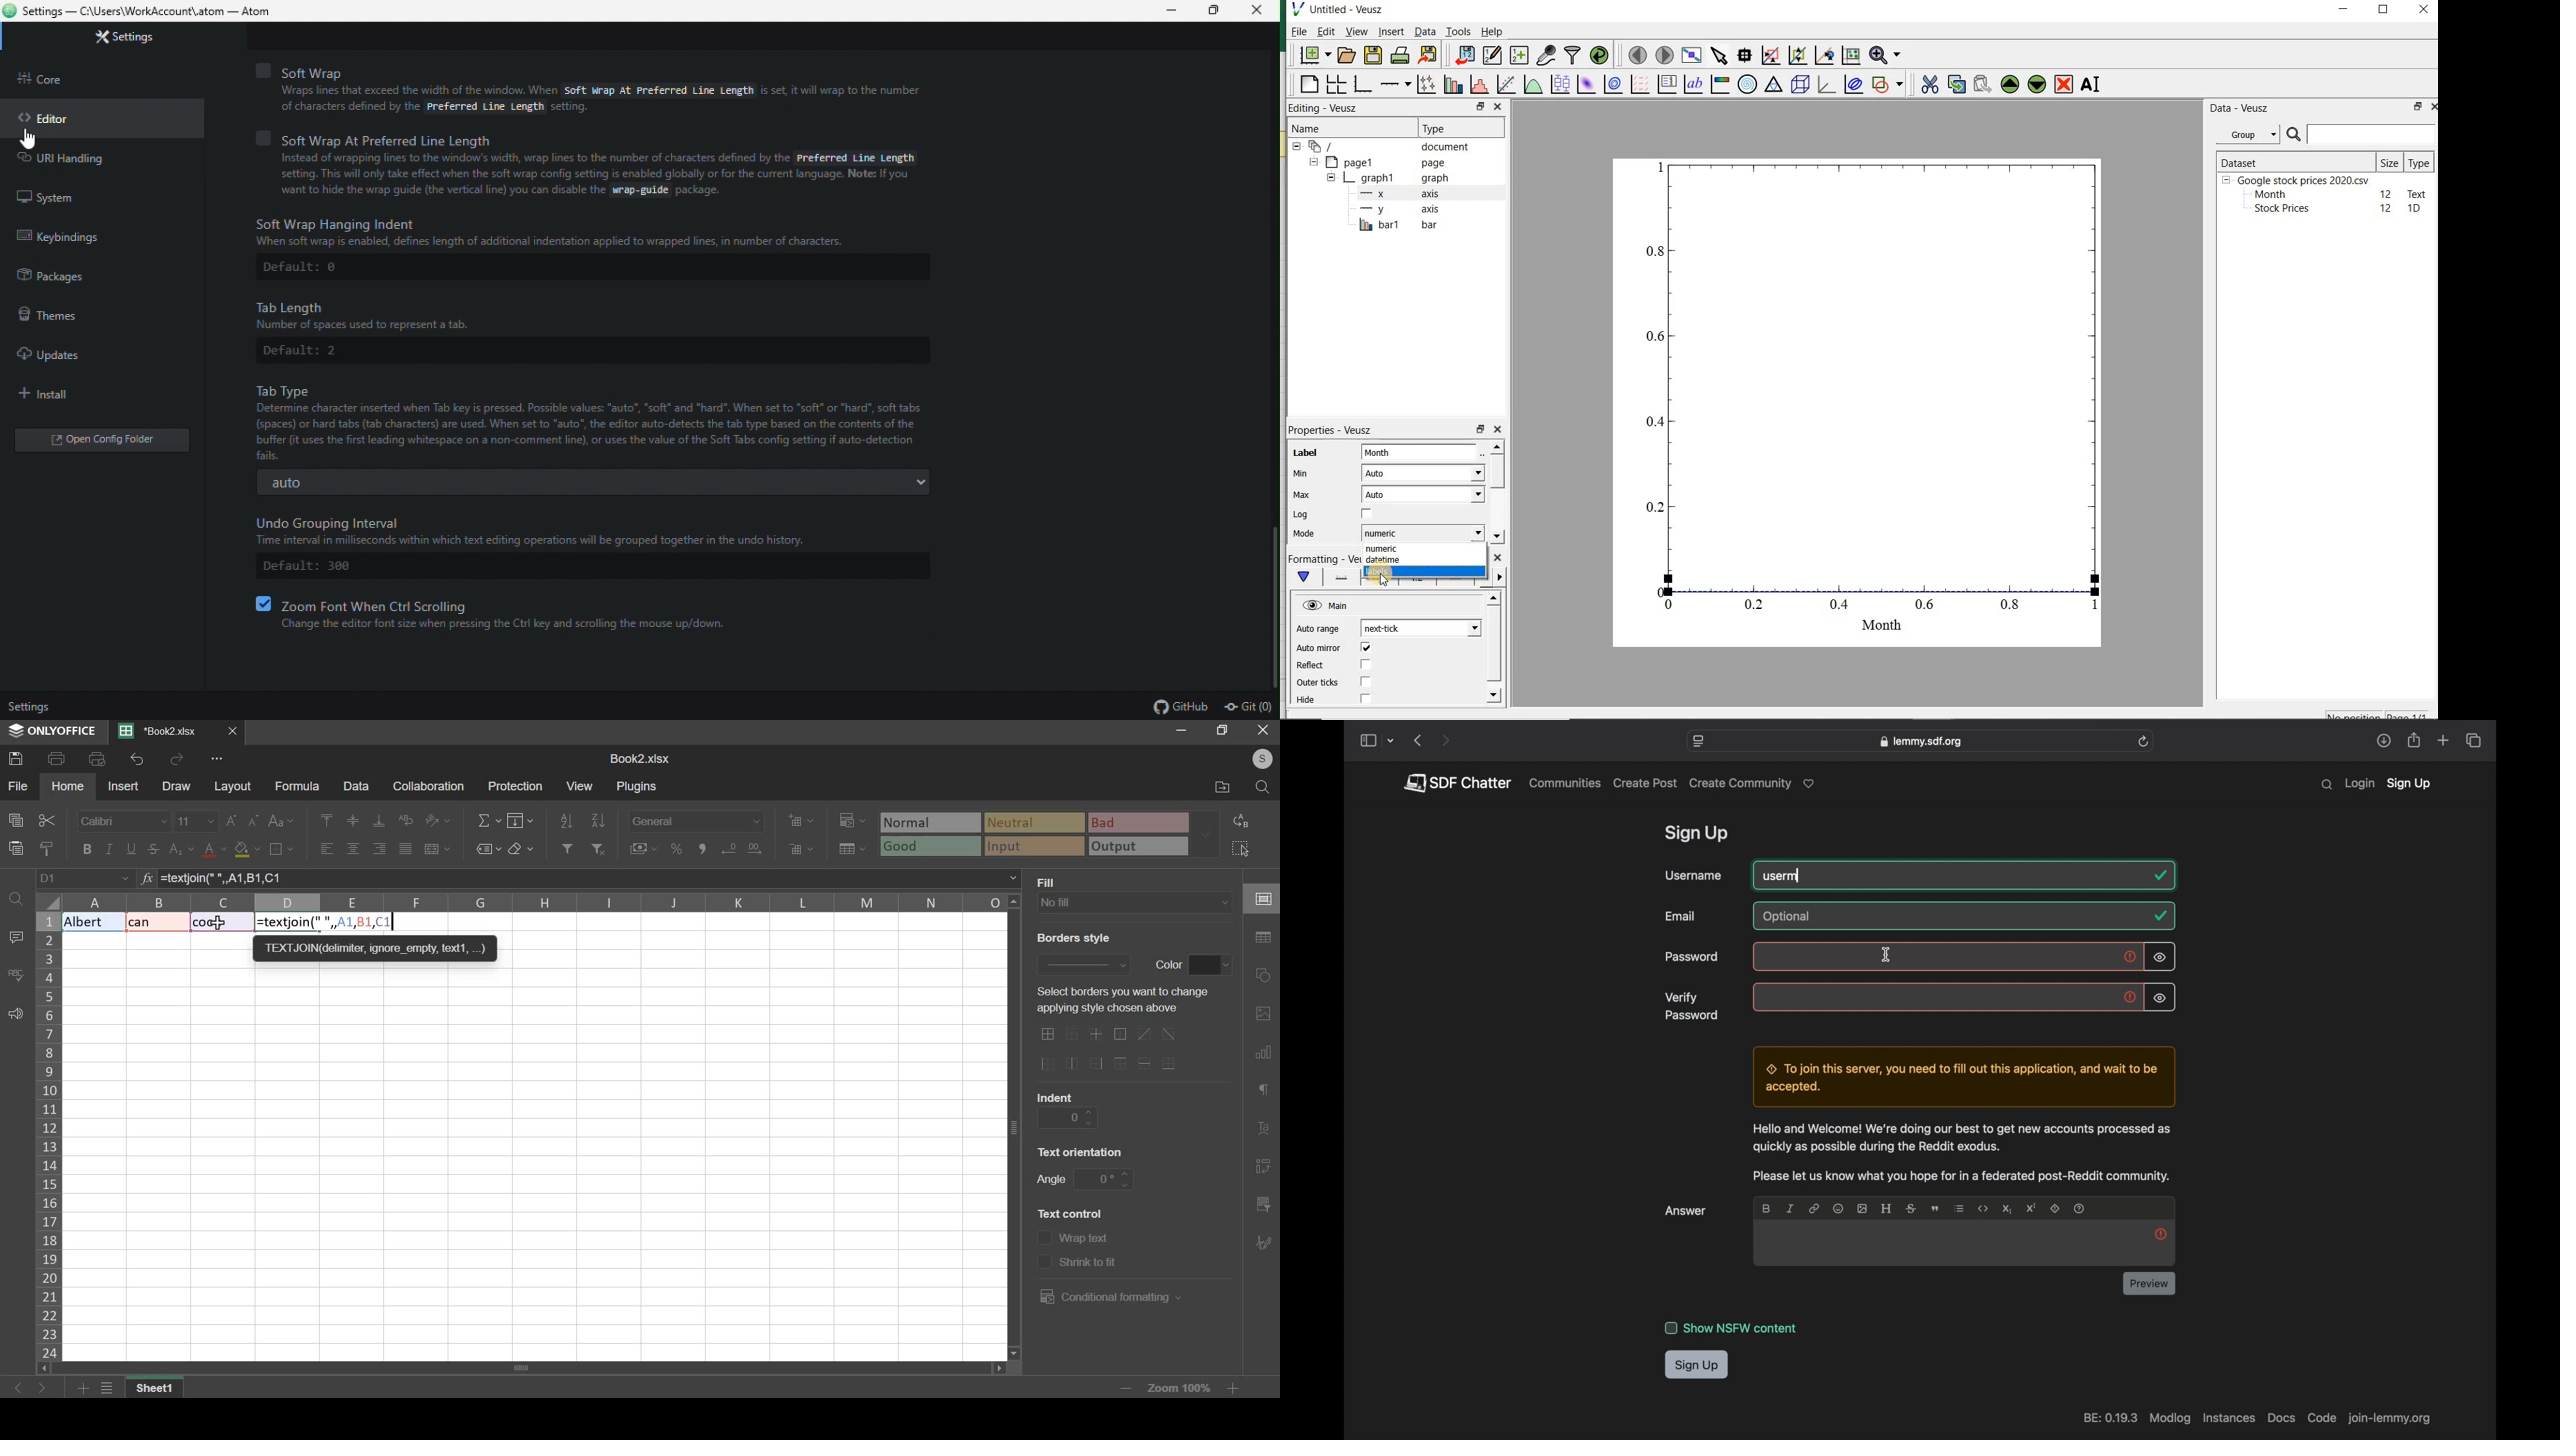  Describe the element at coordinates (1108, 1297) in the screenshot. I see `conditional formatting` at that location.